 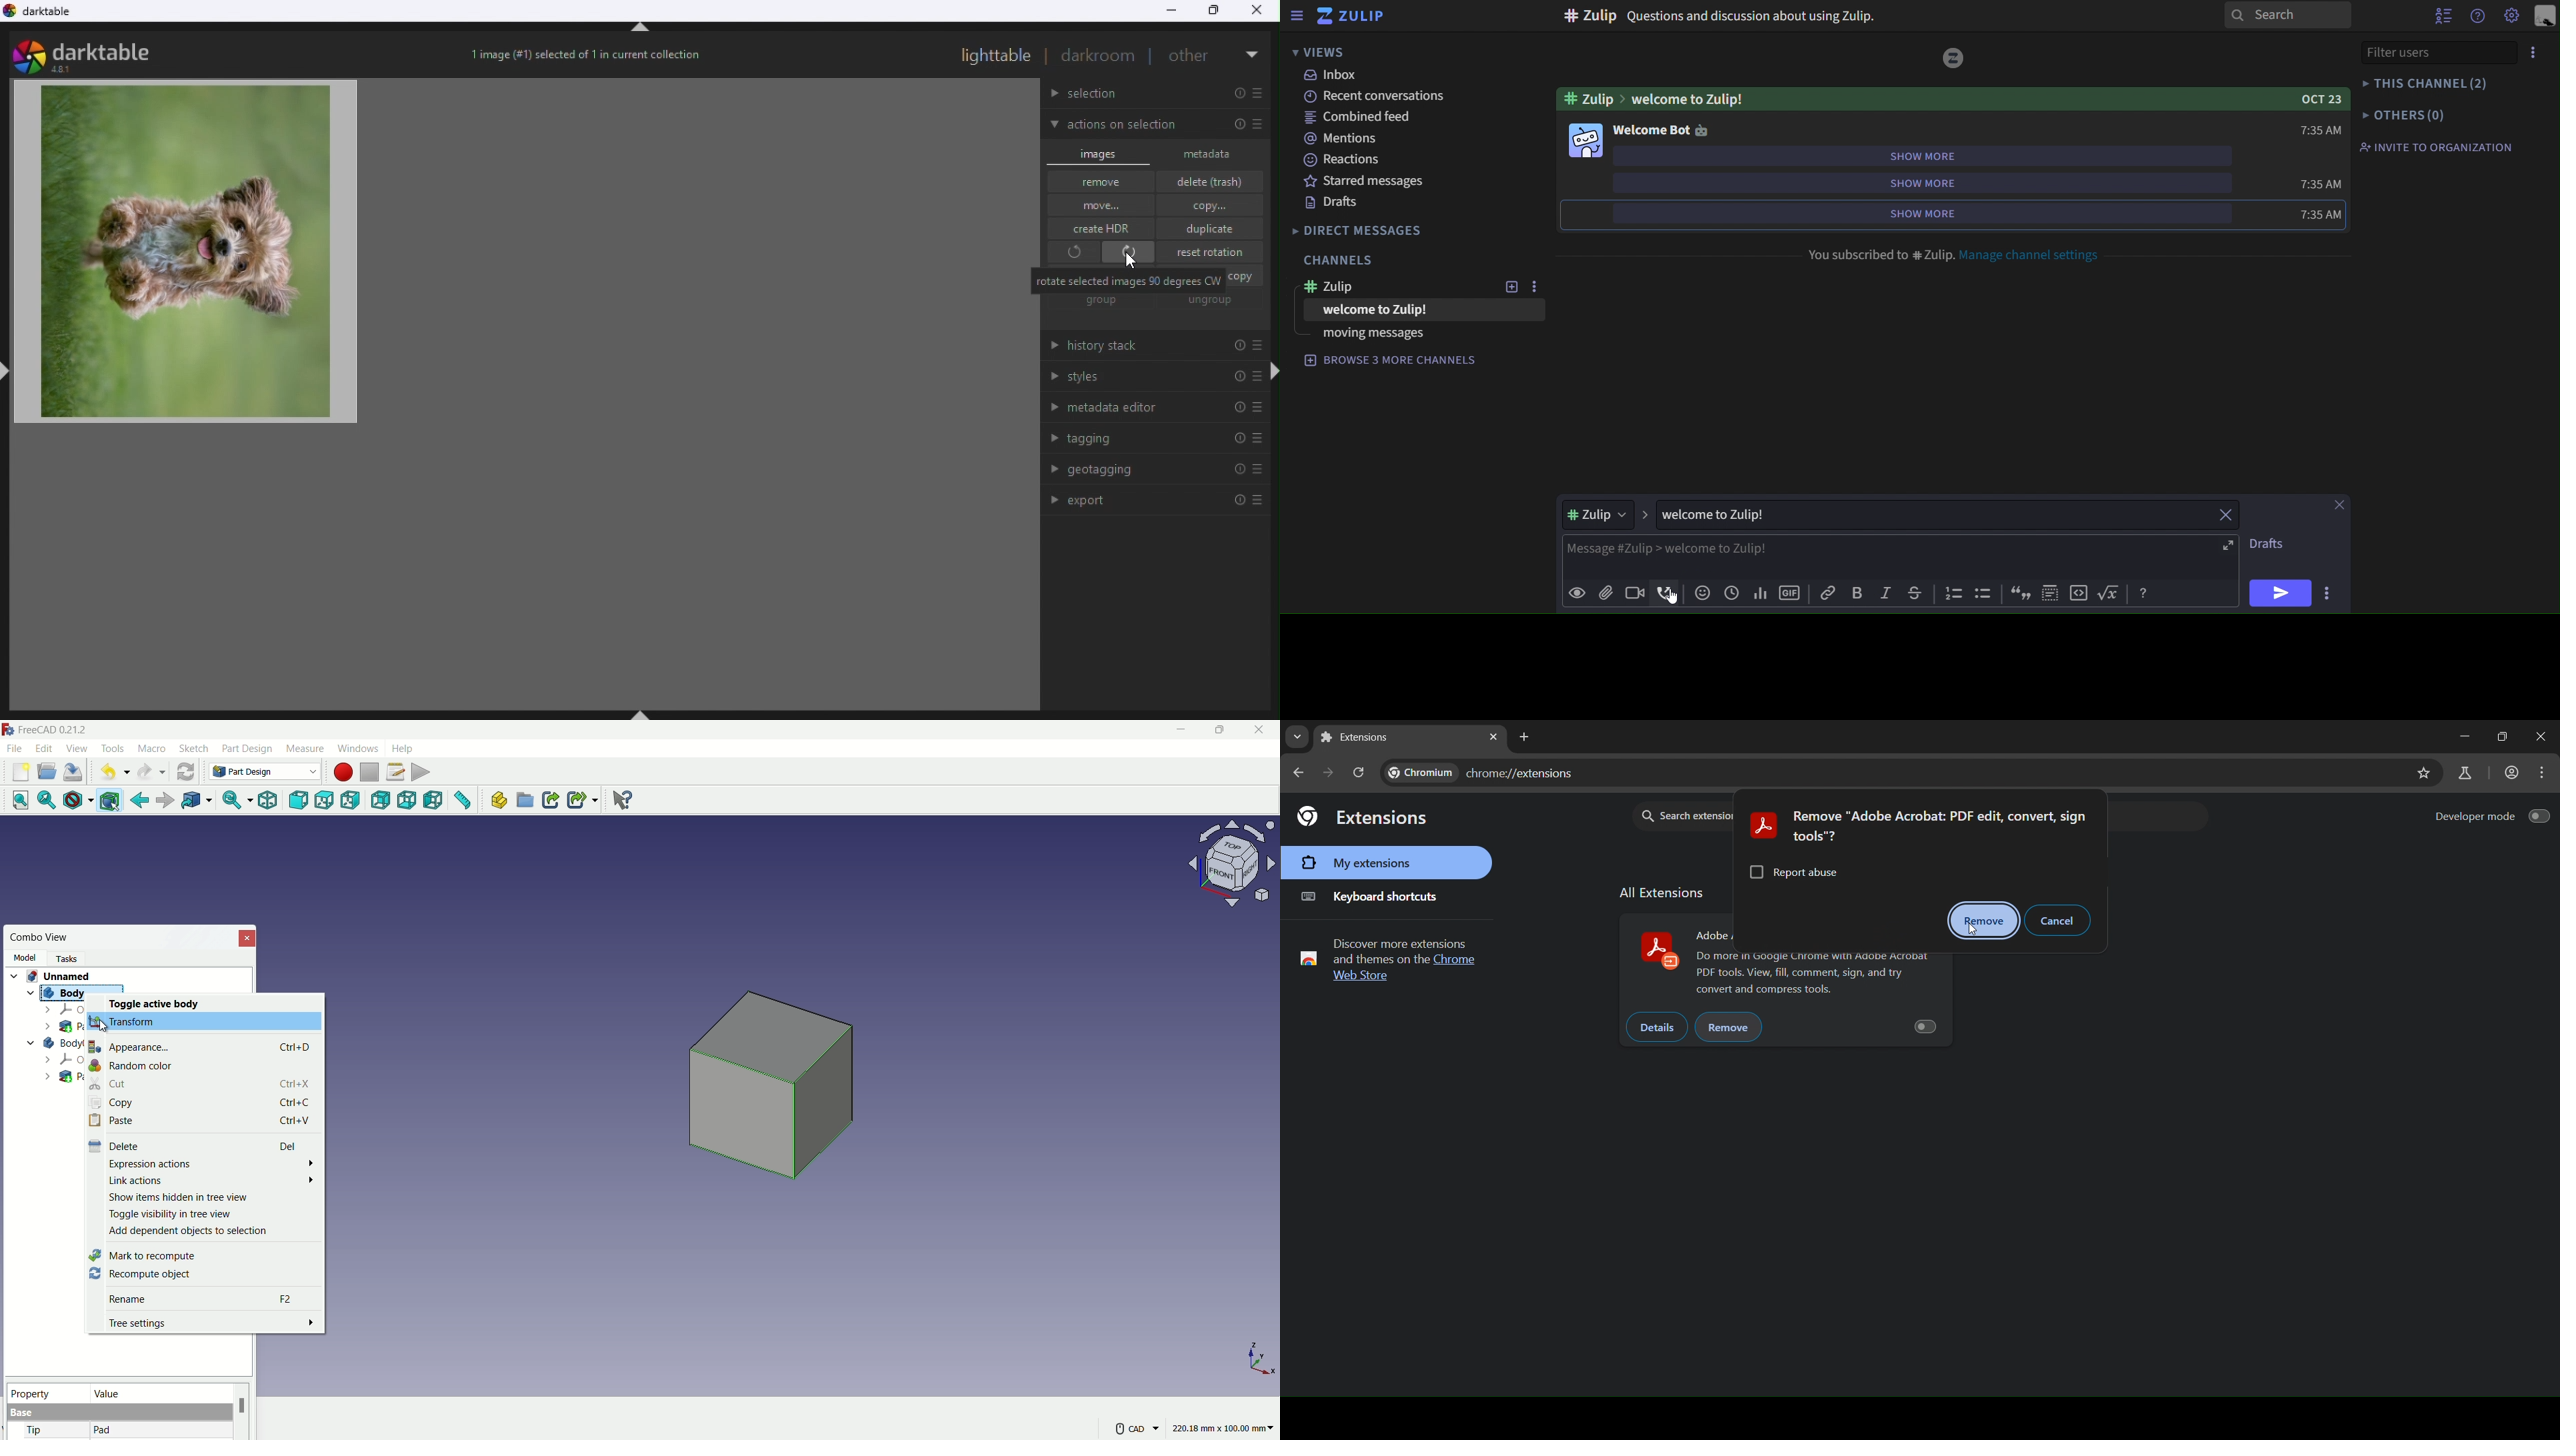 What do you see at coordinates (1245, 277) in the screenshot?
I see `copy` at bounding box center [1245, 277].